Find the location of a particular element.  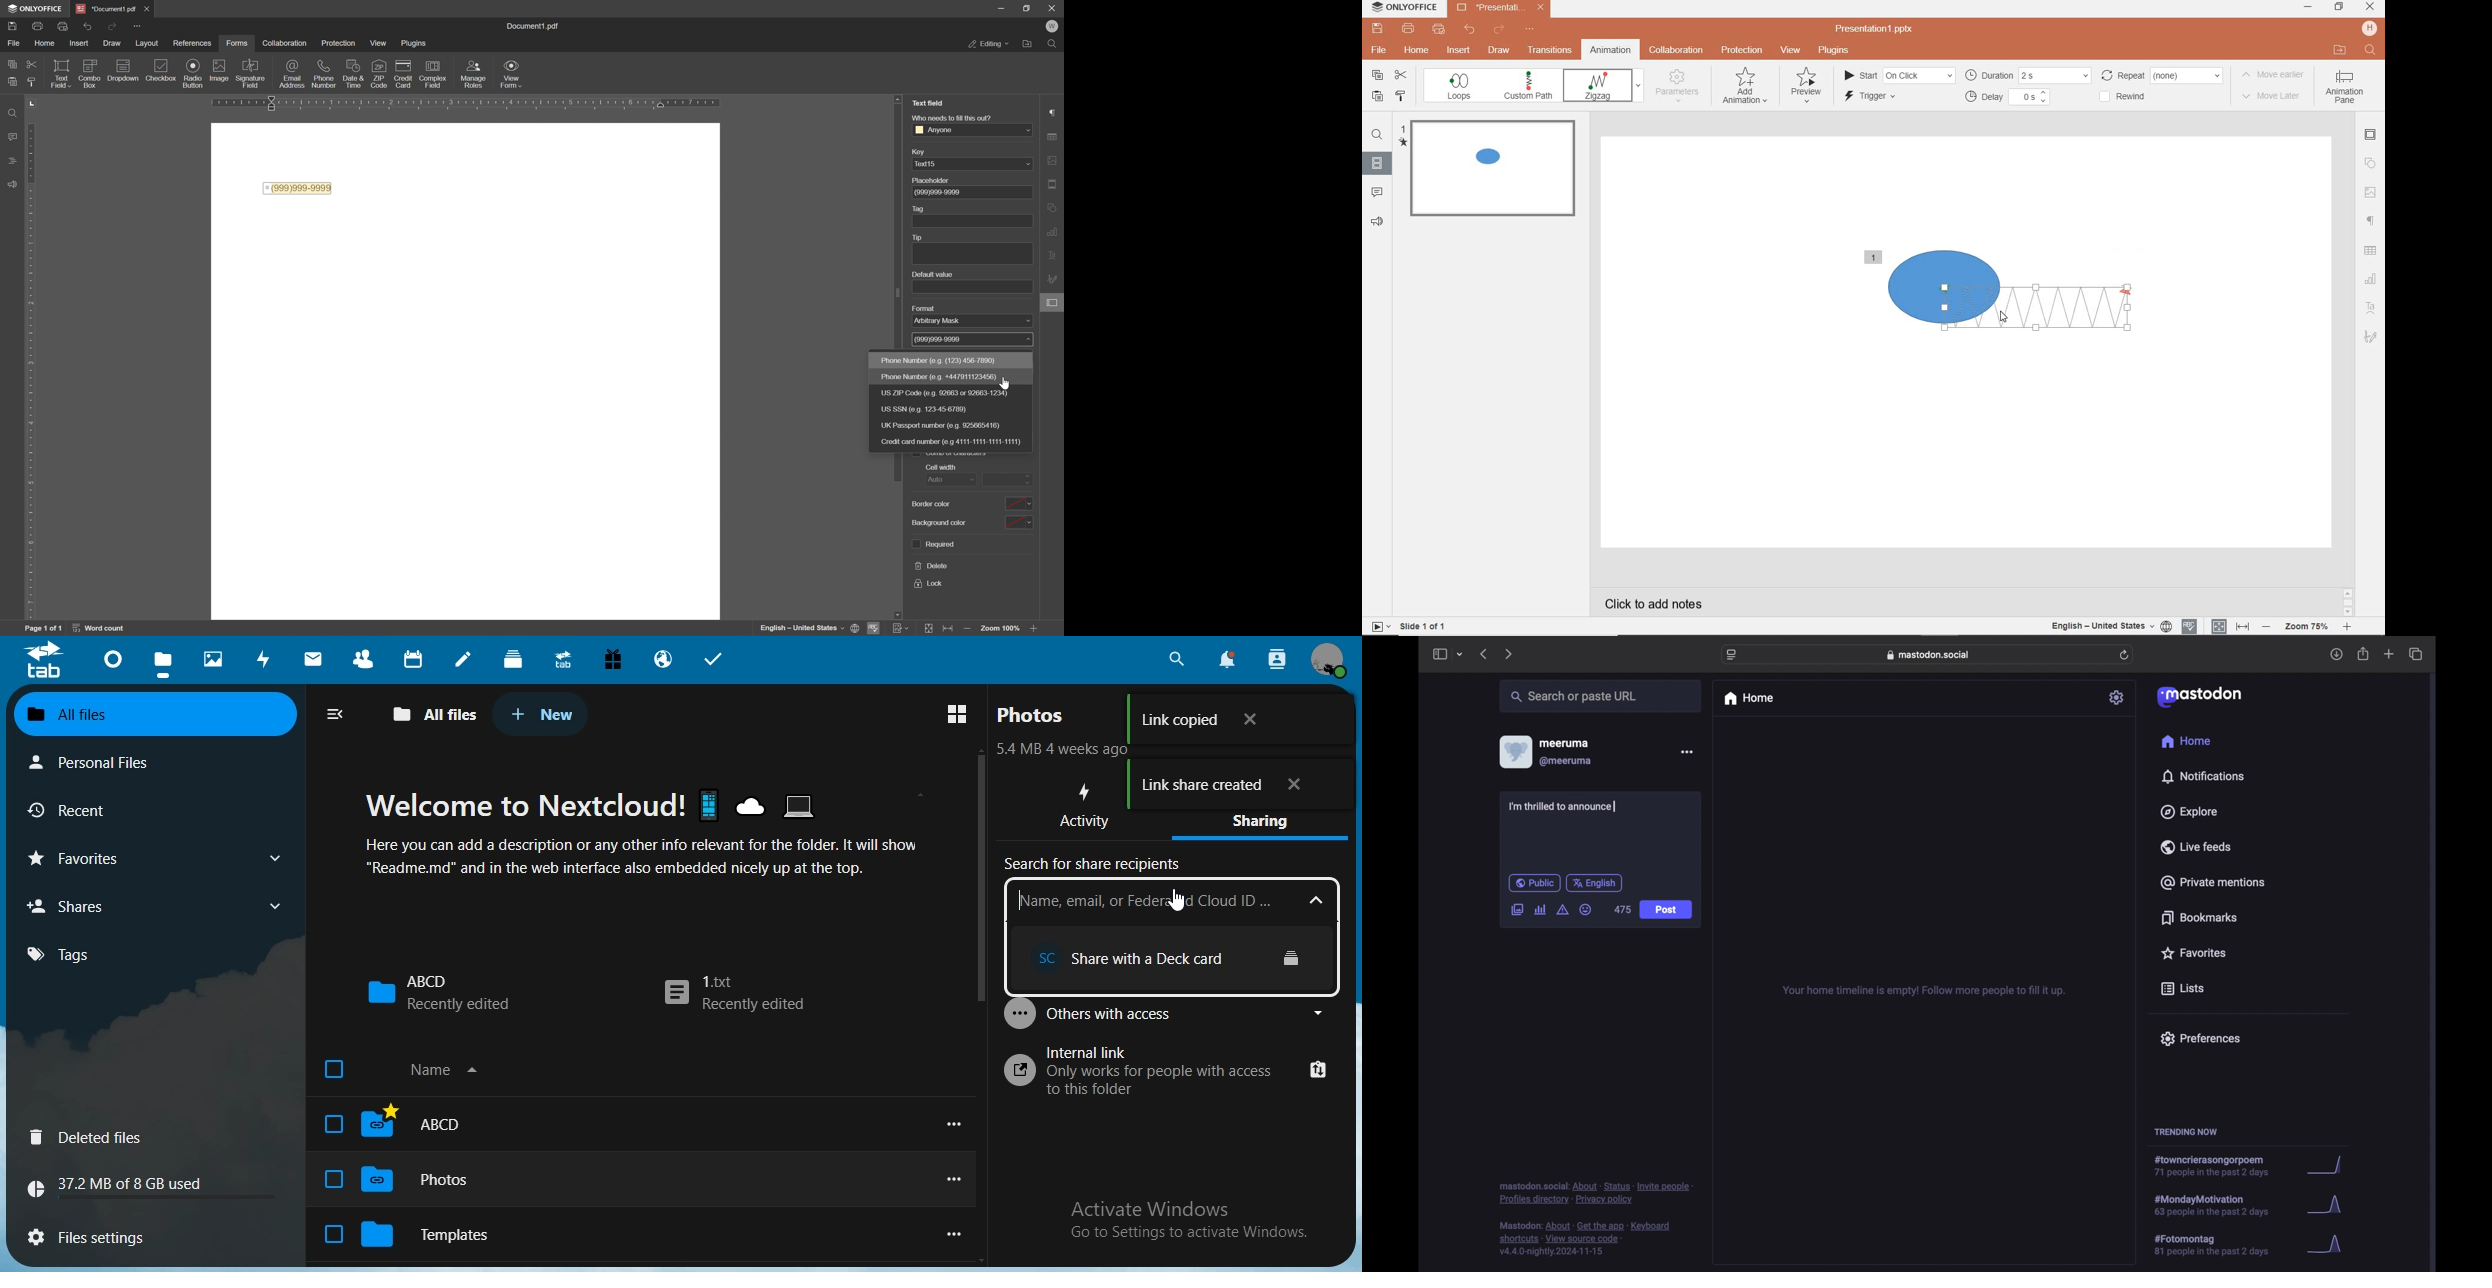

ABCD is located at coordinates (438, 992).